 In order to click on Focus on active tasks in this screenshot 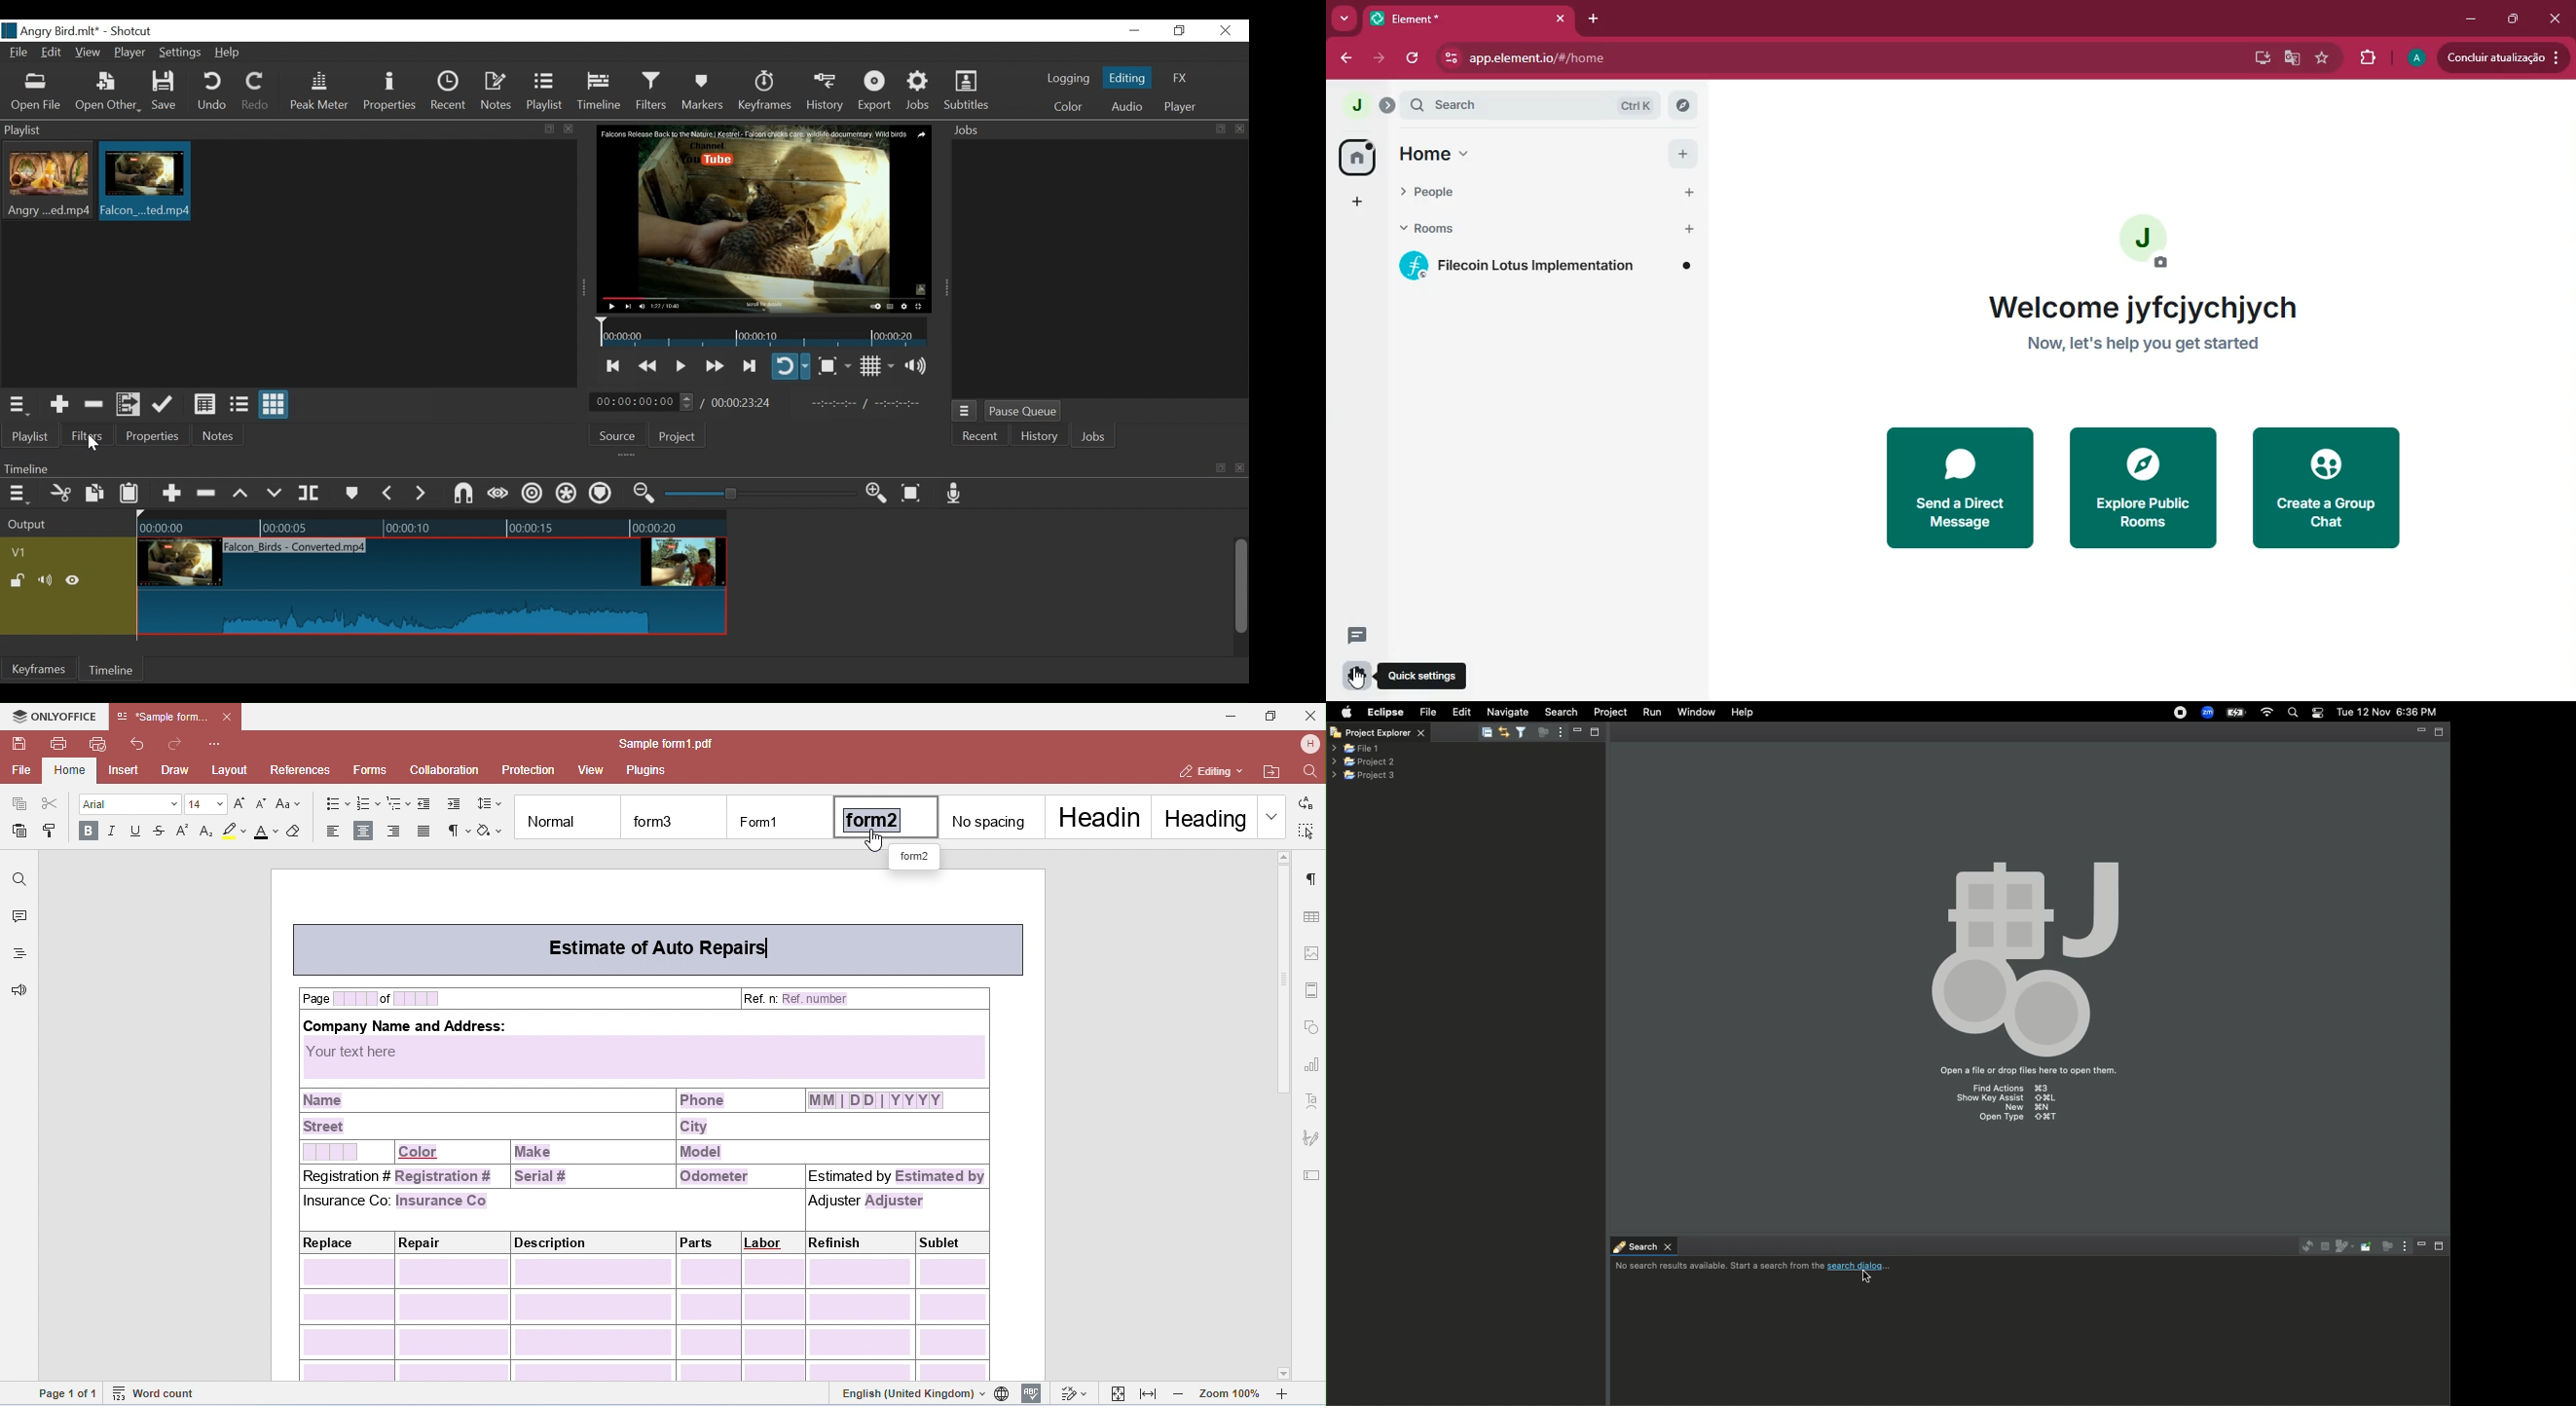, I will do `click(1545, 735)`.